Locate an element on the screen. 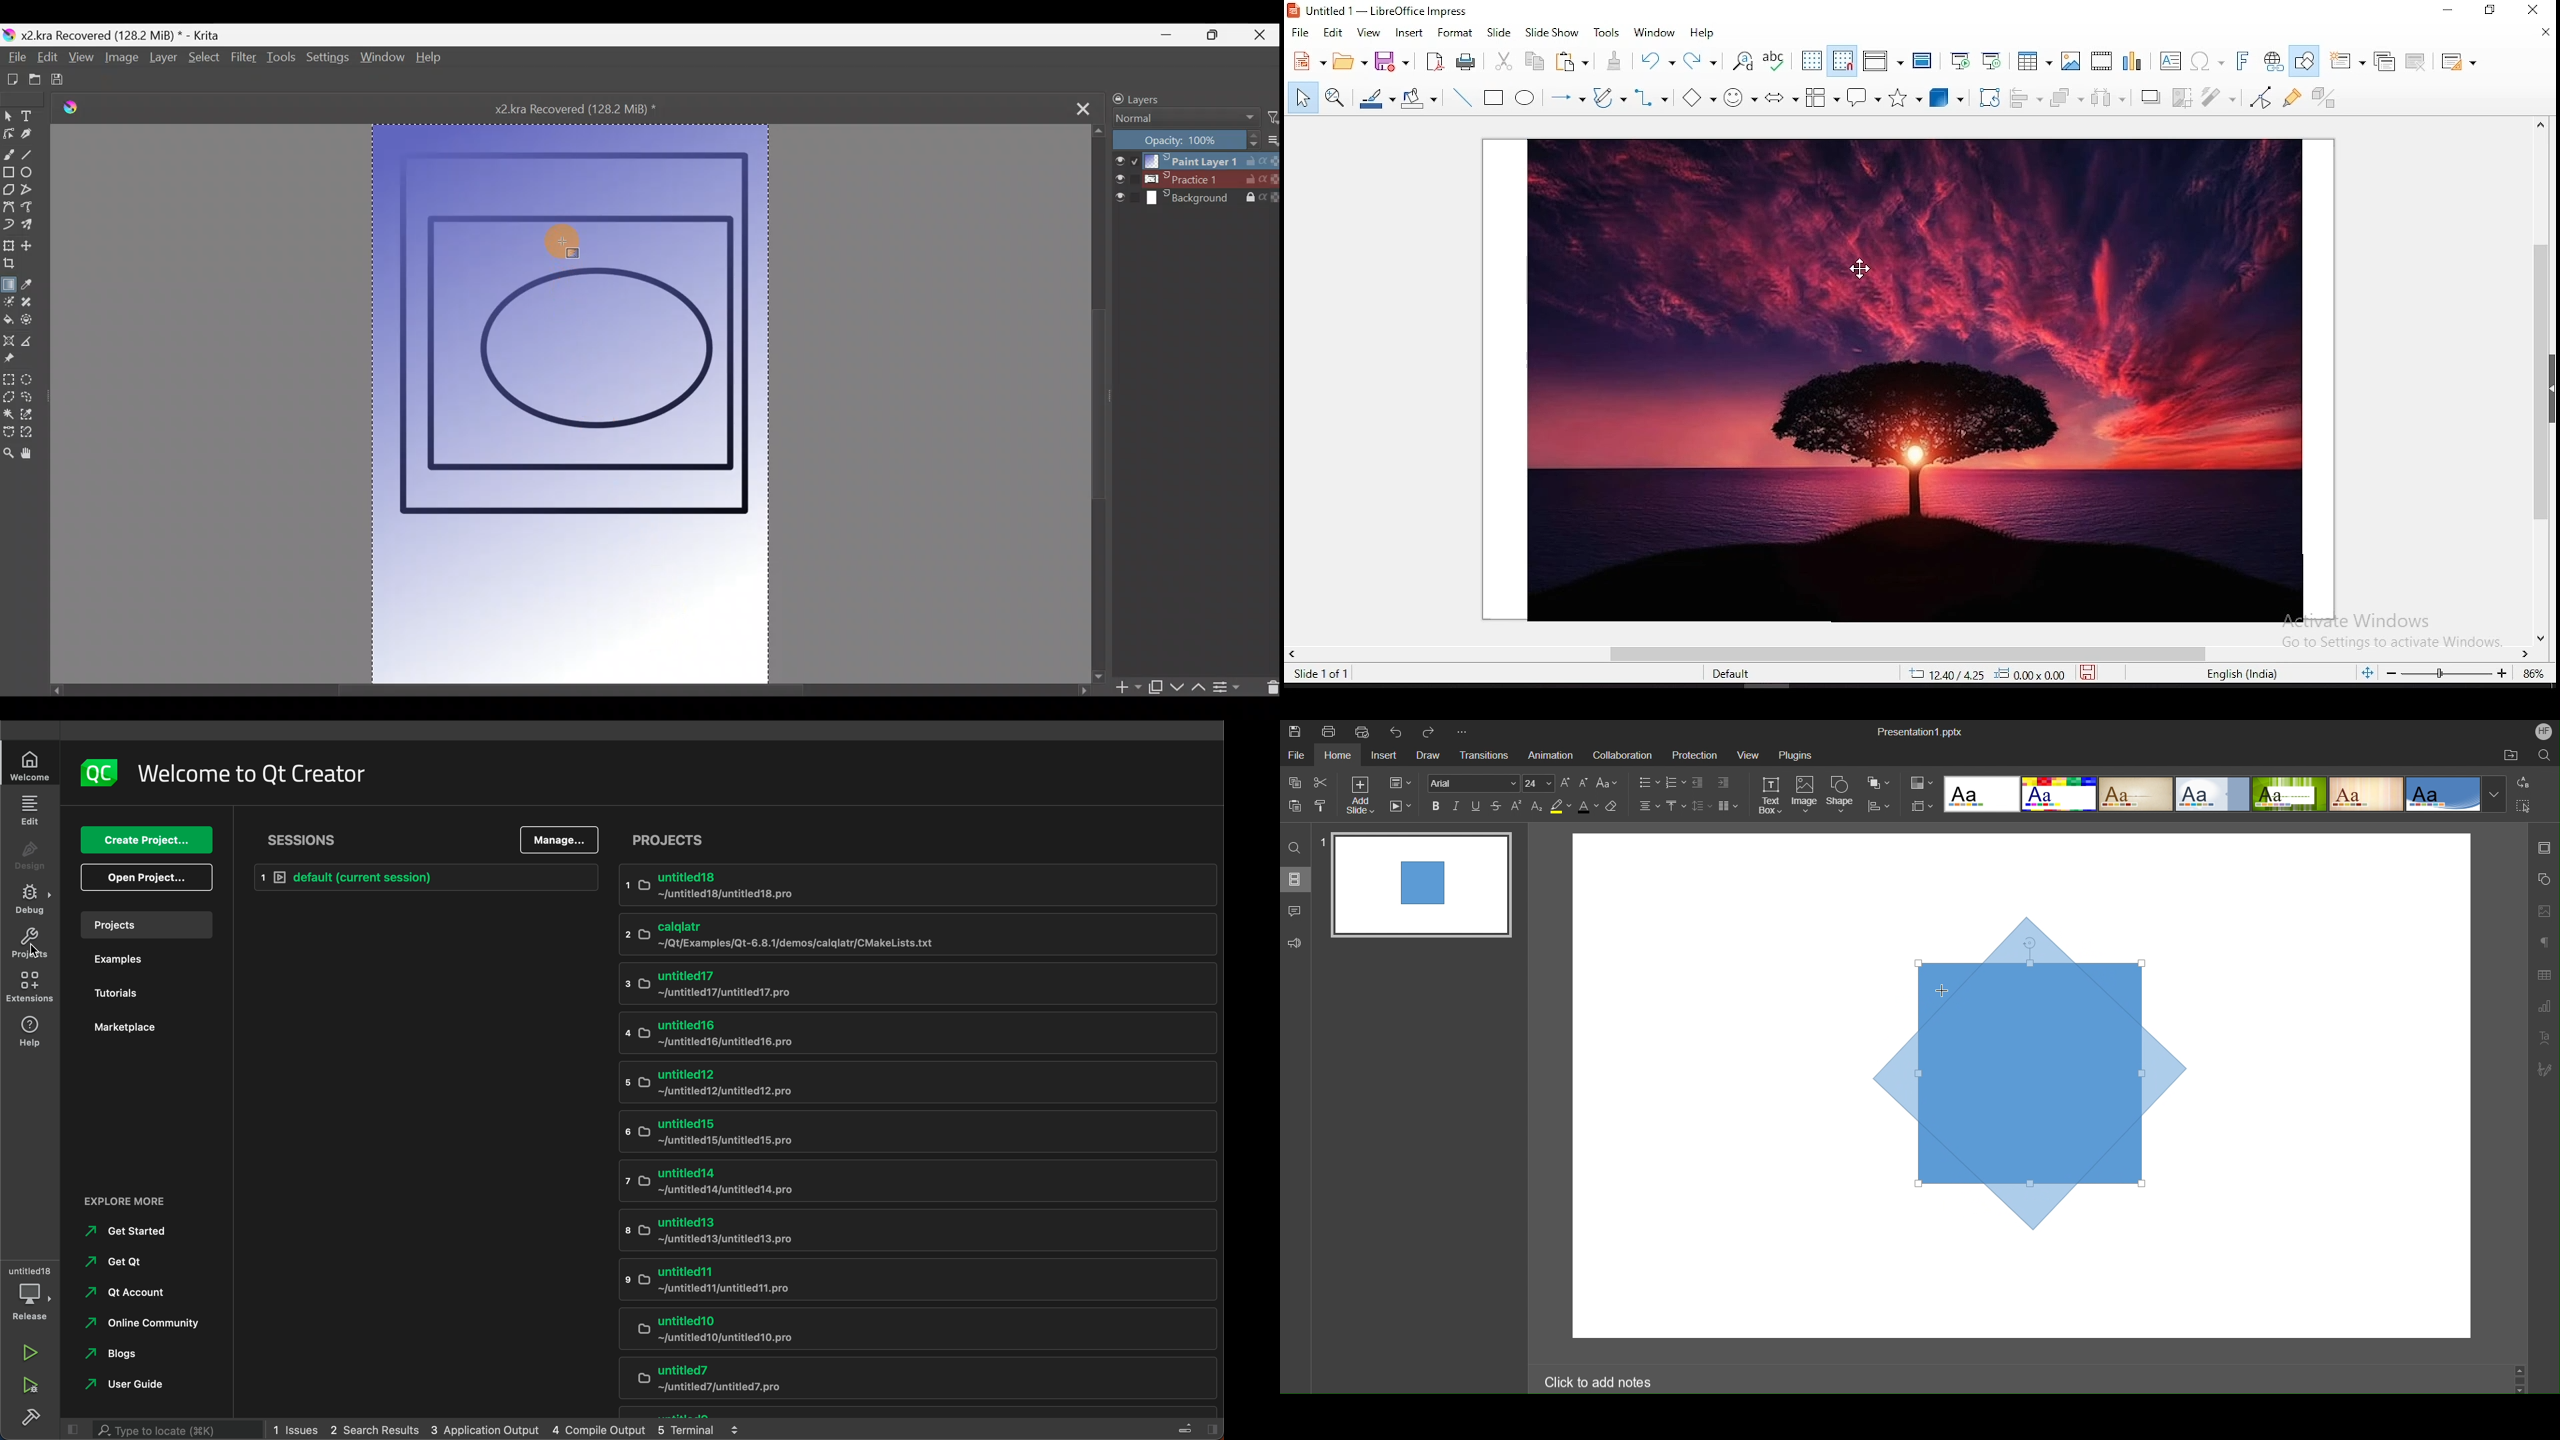 The height and width of the screenshot is (1456, 2576). Scroll bar is located at coordinates (566, 686).